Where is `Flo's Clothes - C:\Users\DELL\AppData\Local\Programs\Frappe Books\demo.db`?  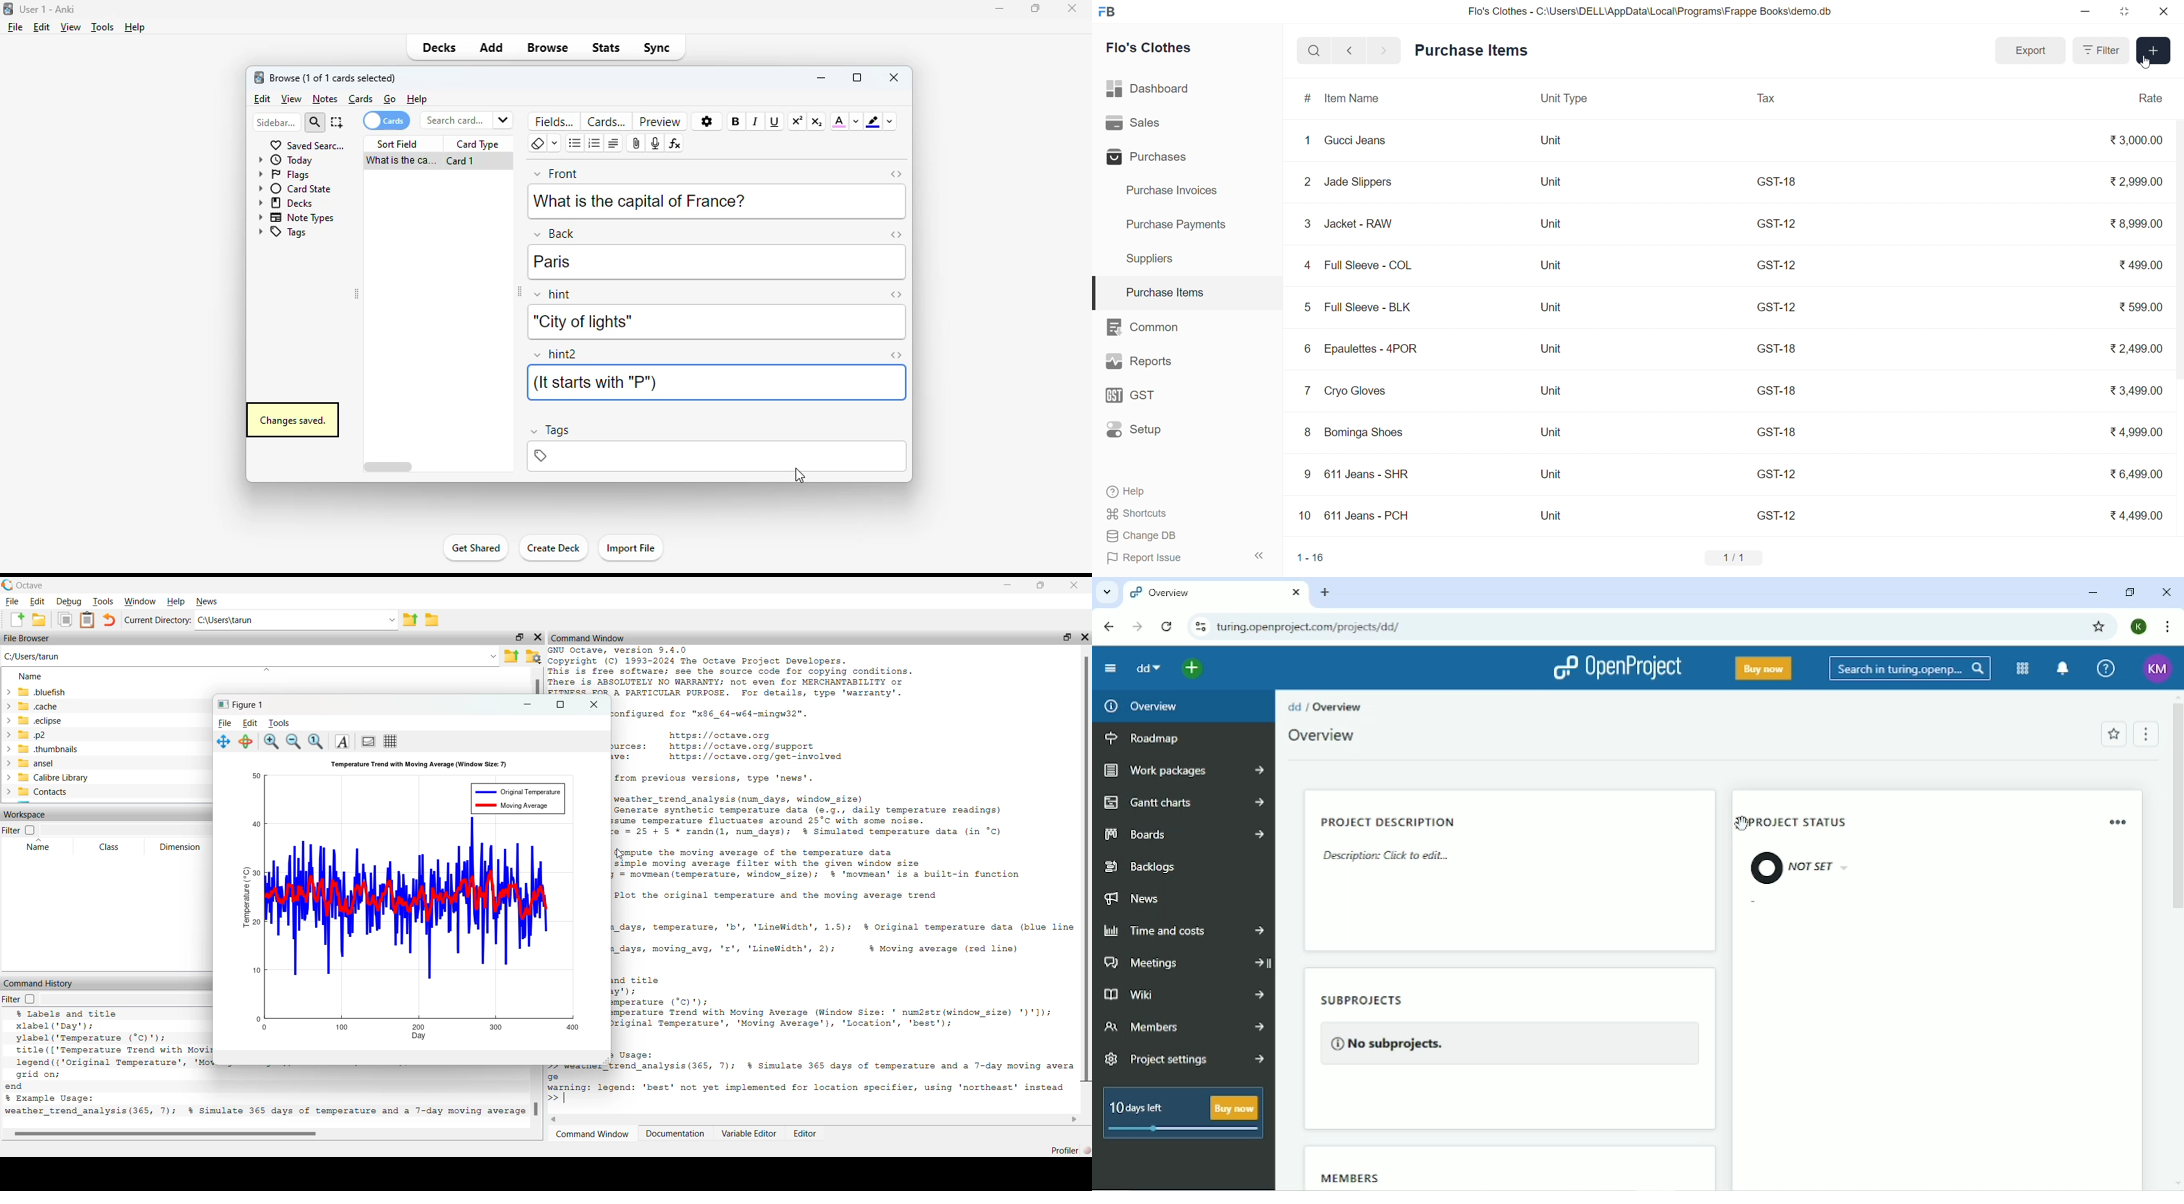
Flo's Clothes - C:\Users\DELL\AppData\Local\Programs\Frappe Books\demo.db is located at coordinates (1651, 10).